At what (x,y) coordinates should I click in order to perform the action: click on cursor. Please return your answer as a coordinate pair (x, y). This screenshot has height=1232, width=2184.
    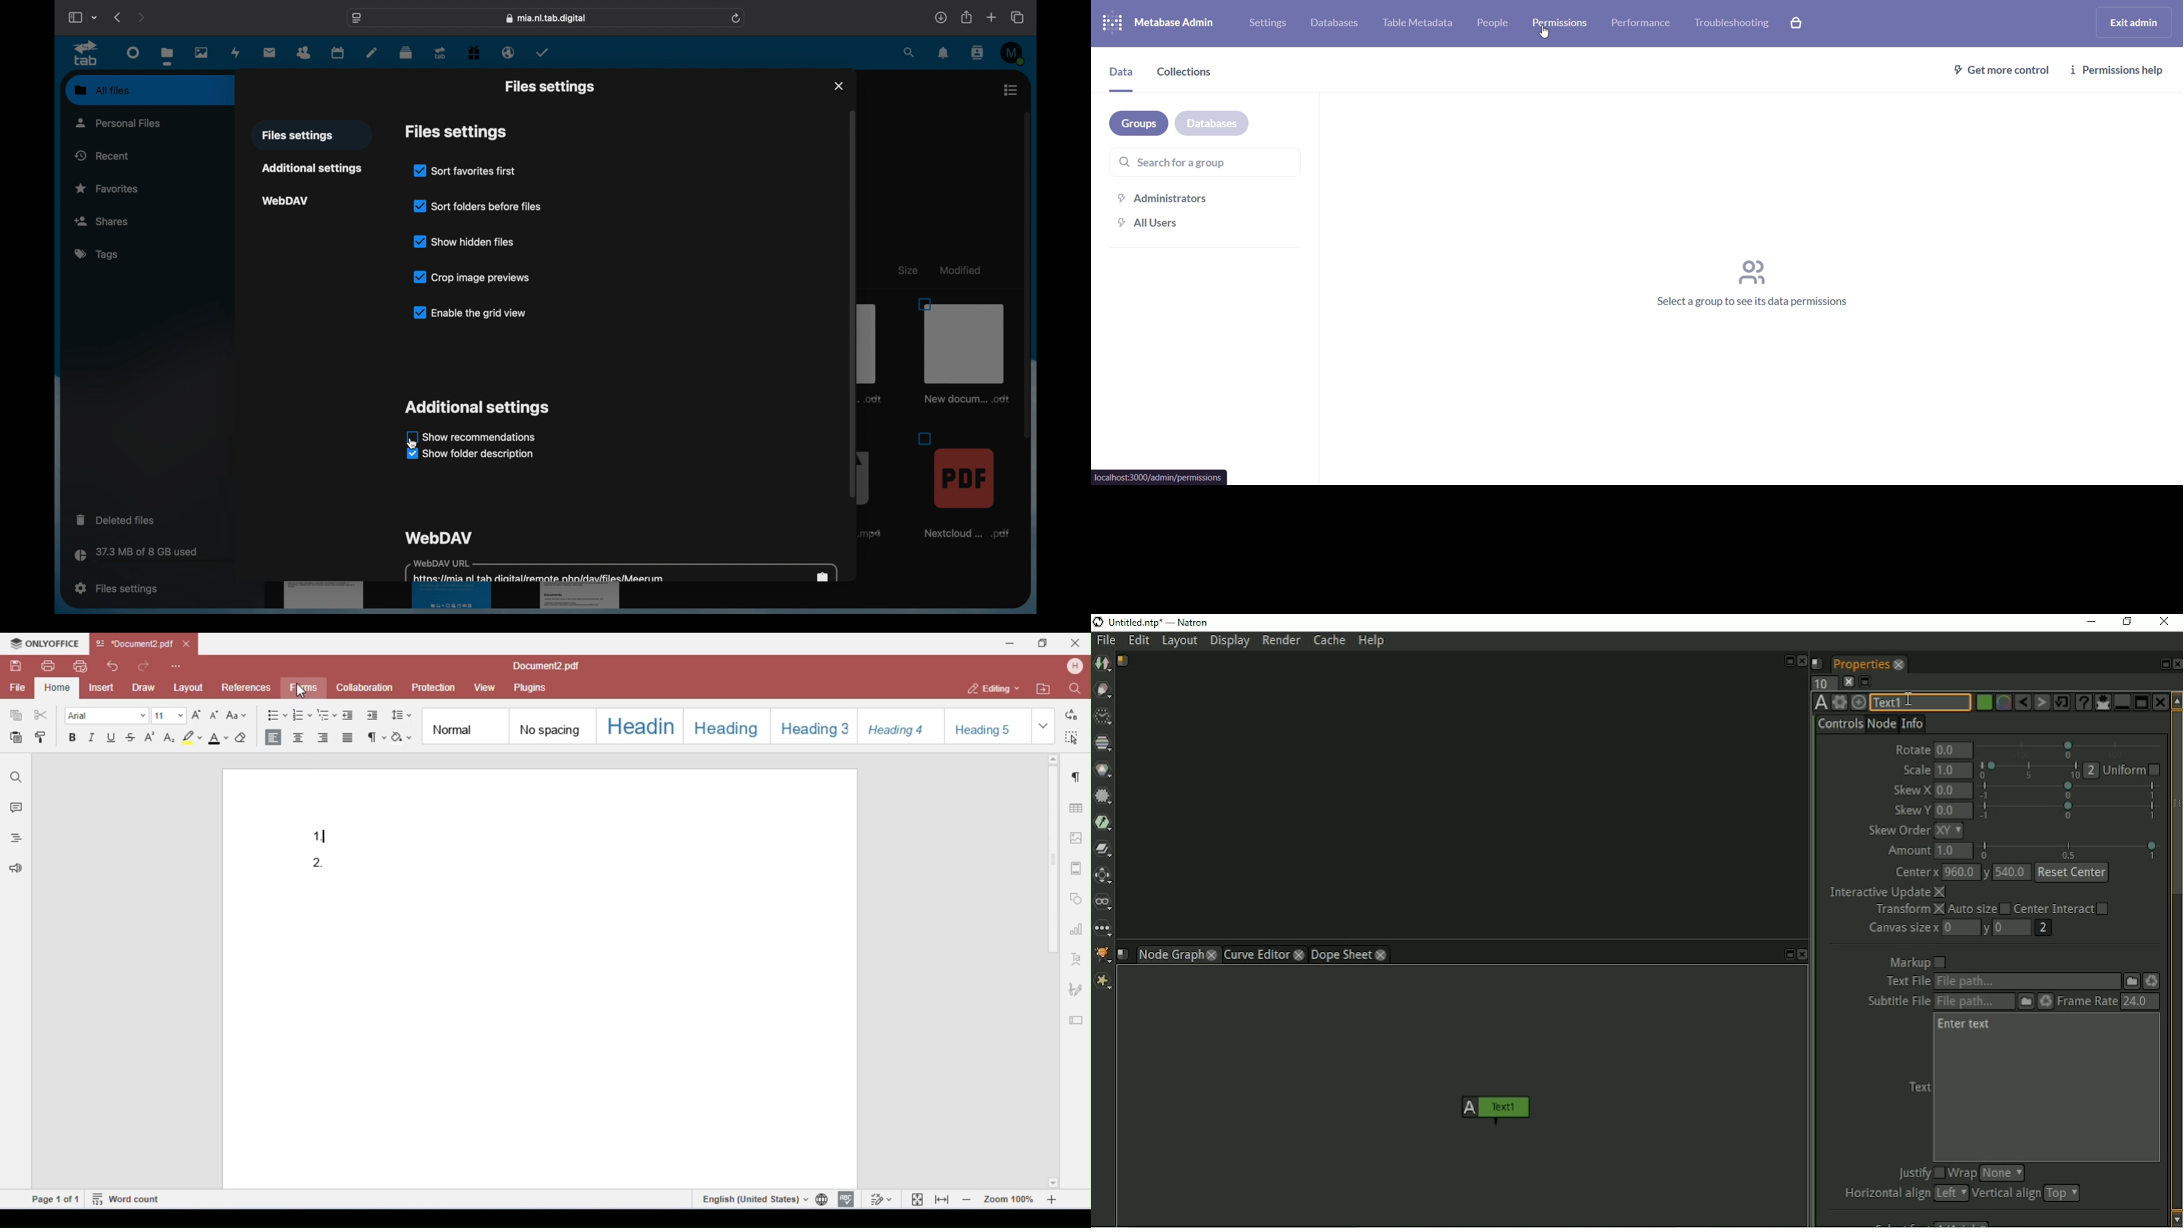
    Looking at the image, I should click on (416, 444).